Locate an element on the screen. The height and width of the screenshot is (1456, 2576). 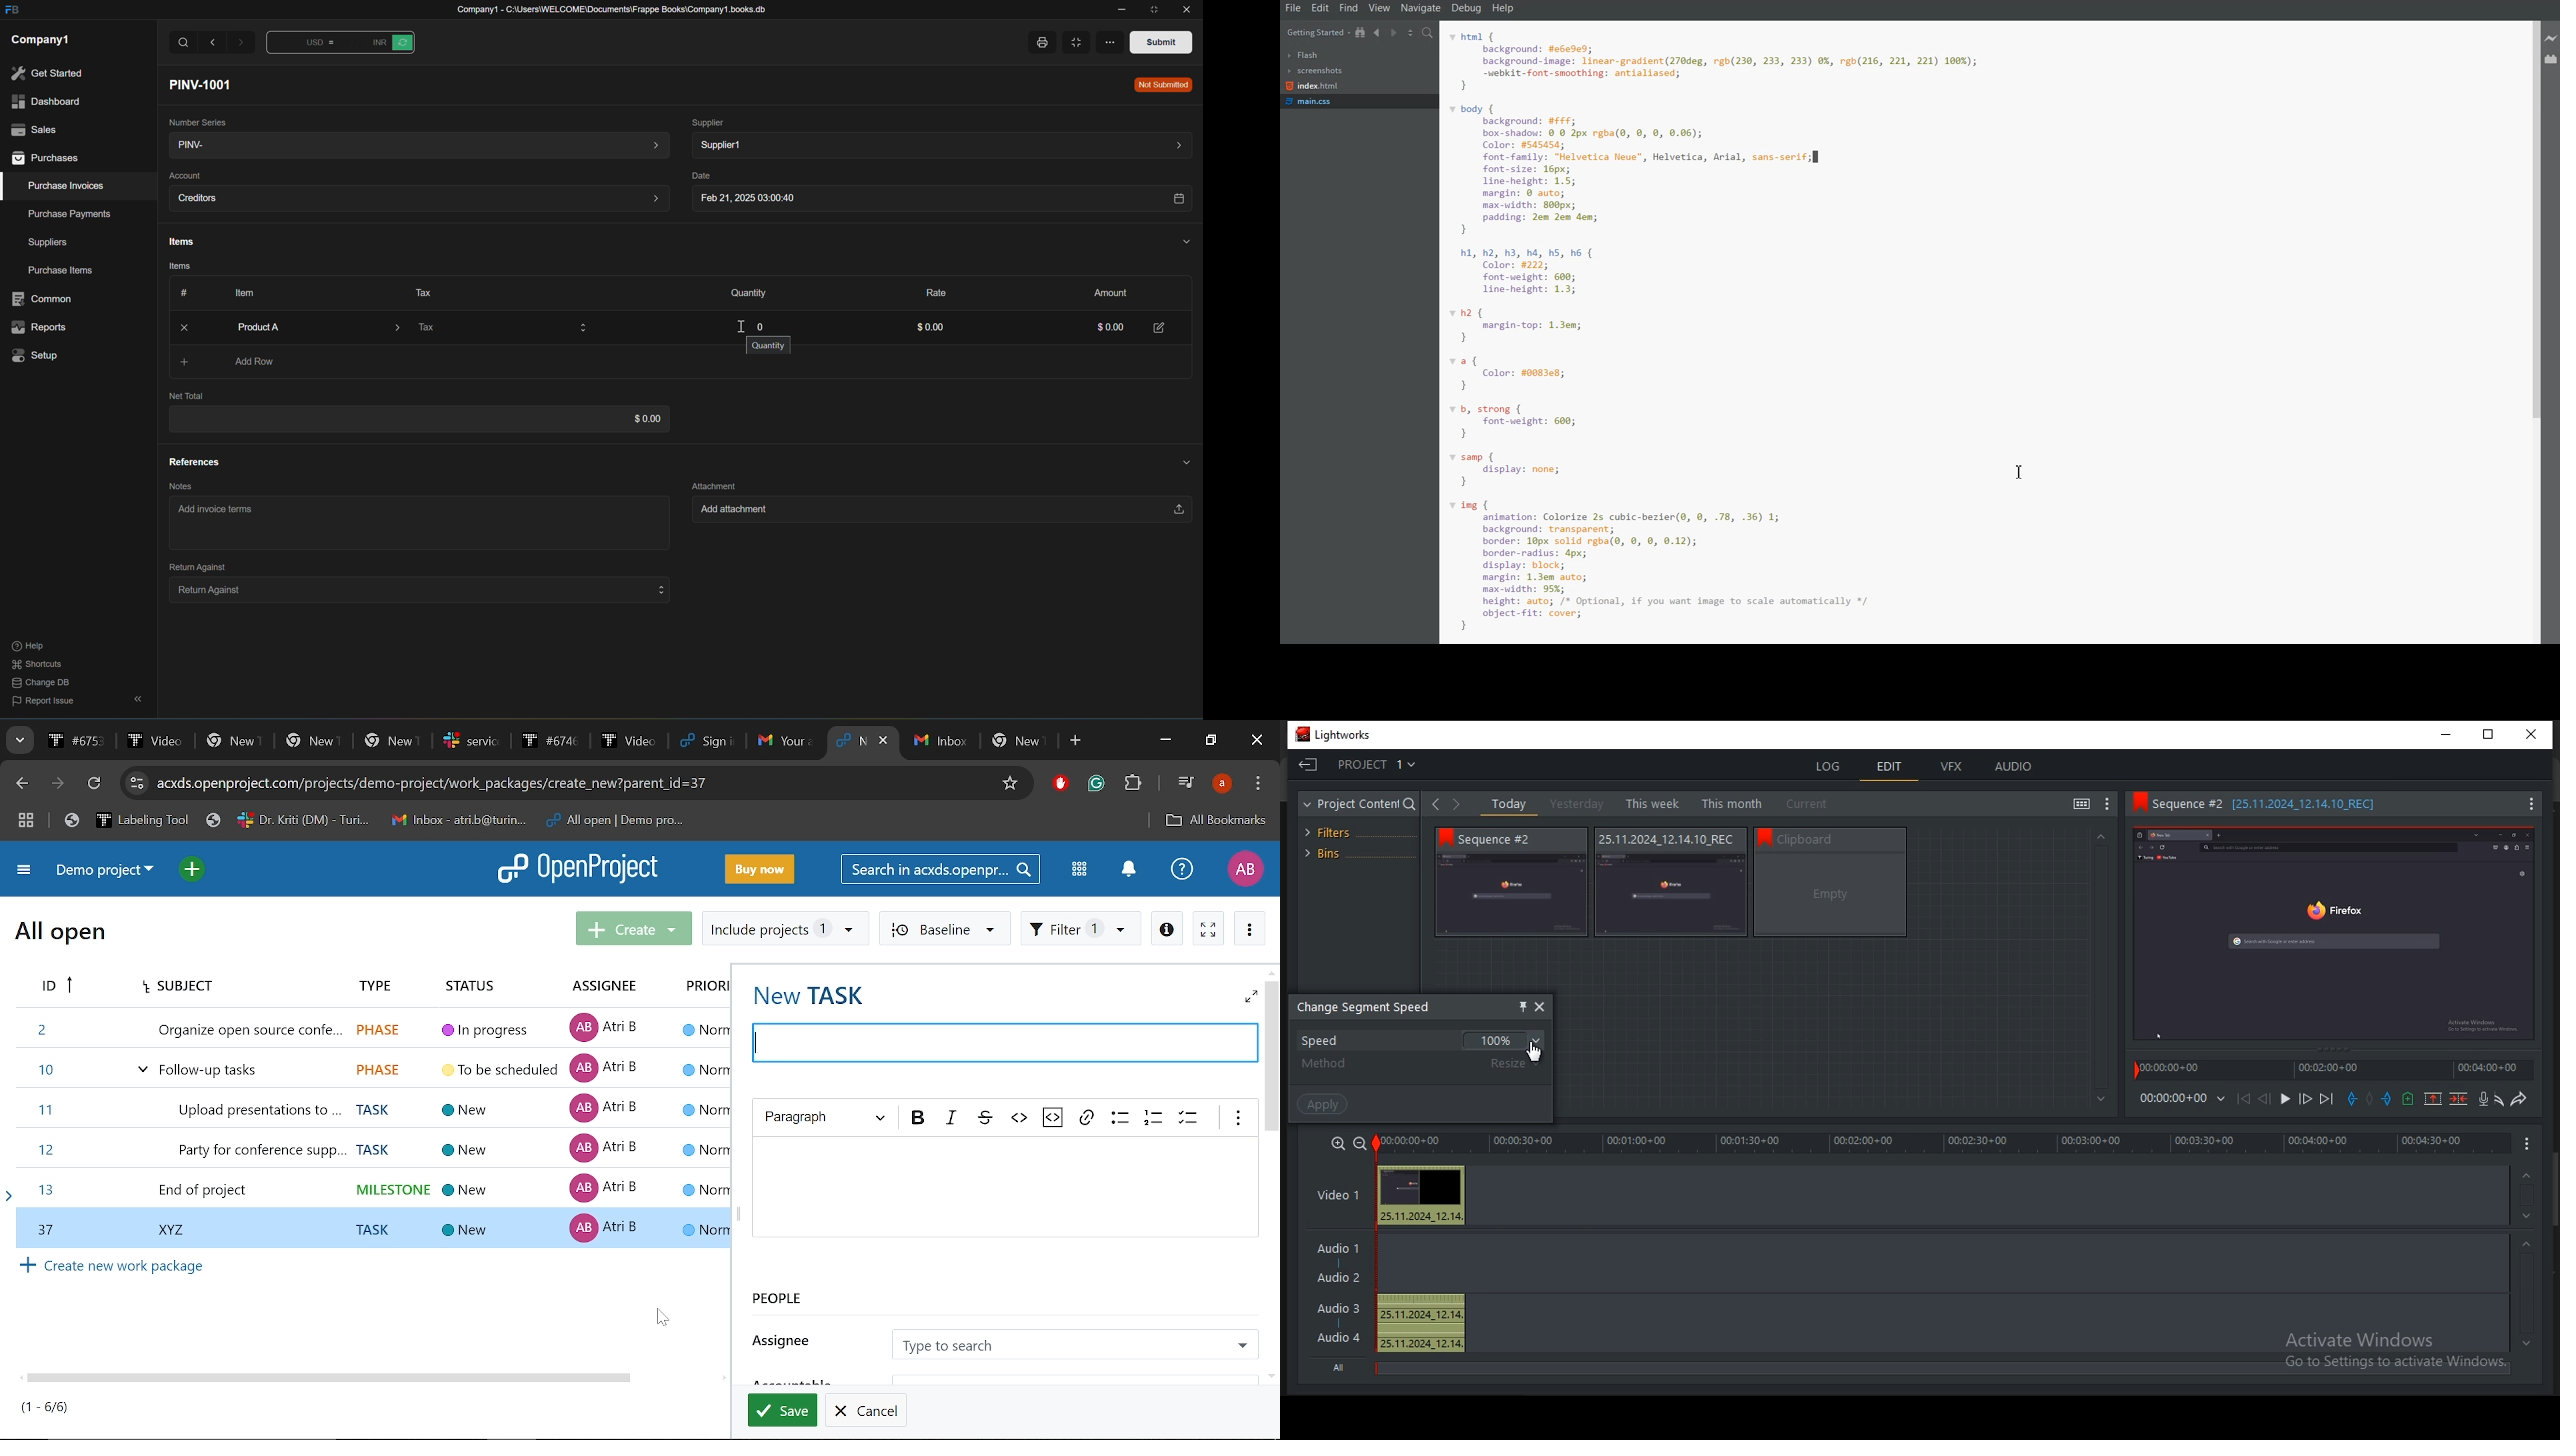
Extension Manager is located at coordinates (2552, 59).